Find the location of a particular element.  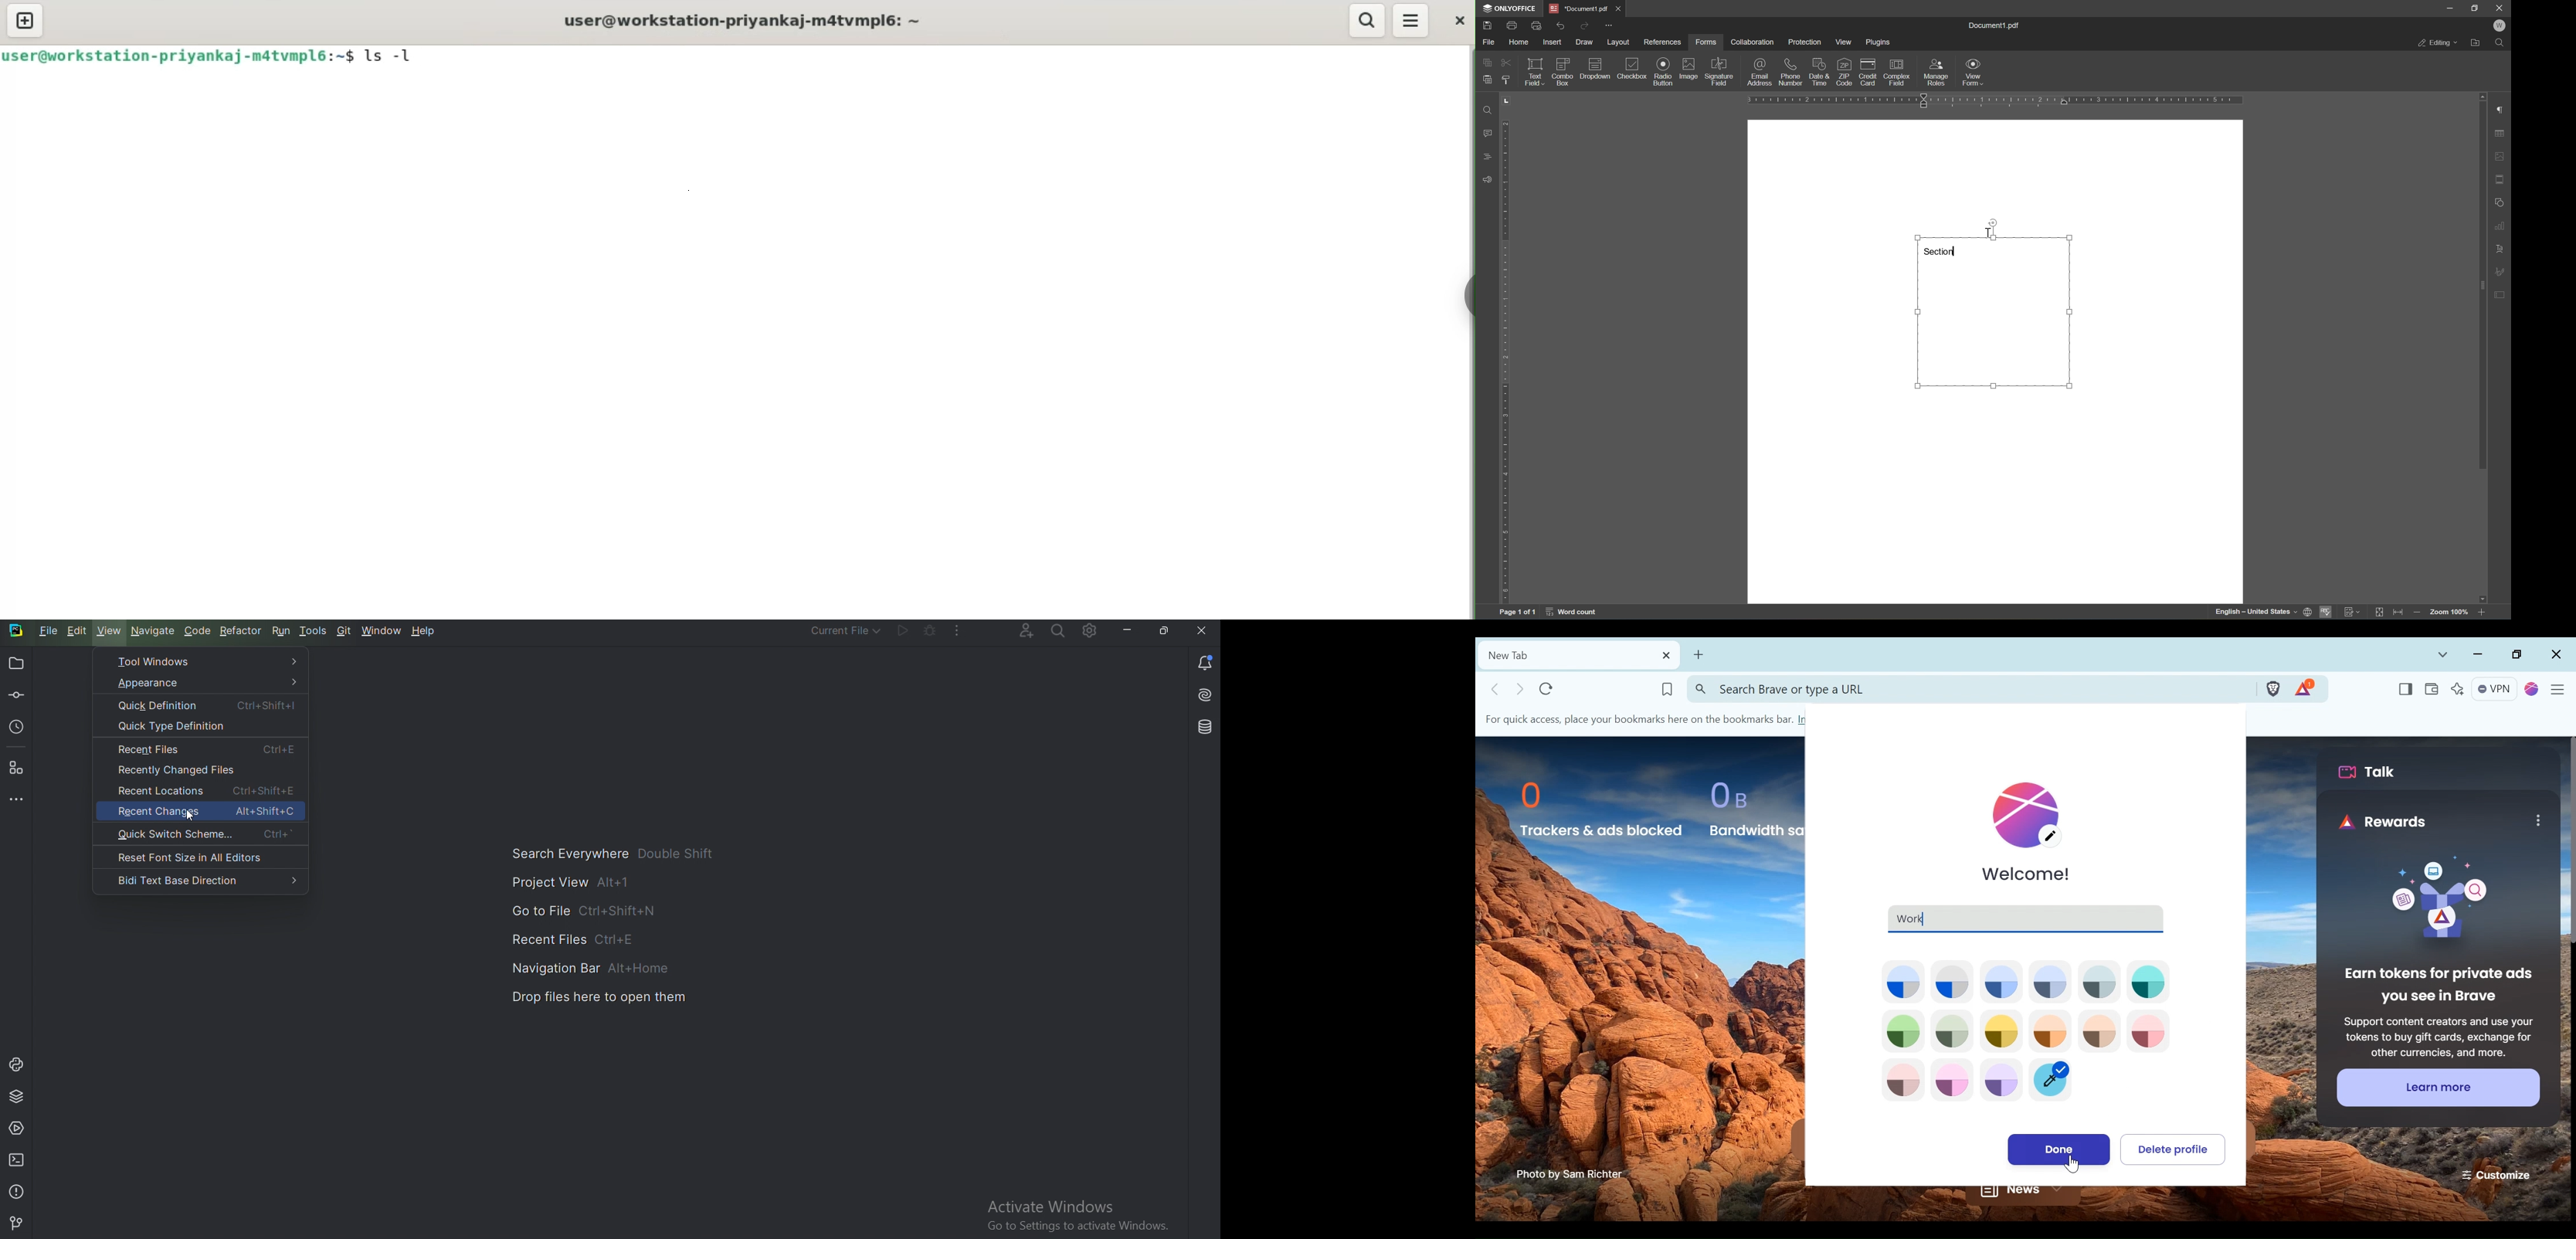

zoom out is located at coordinates (2420, 613).